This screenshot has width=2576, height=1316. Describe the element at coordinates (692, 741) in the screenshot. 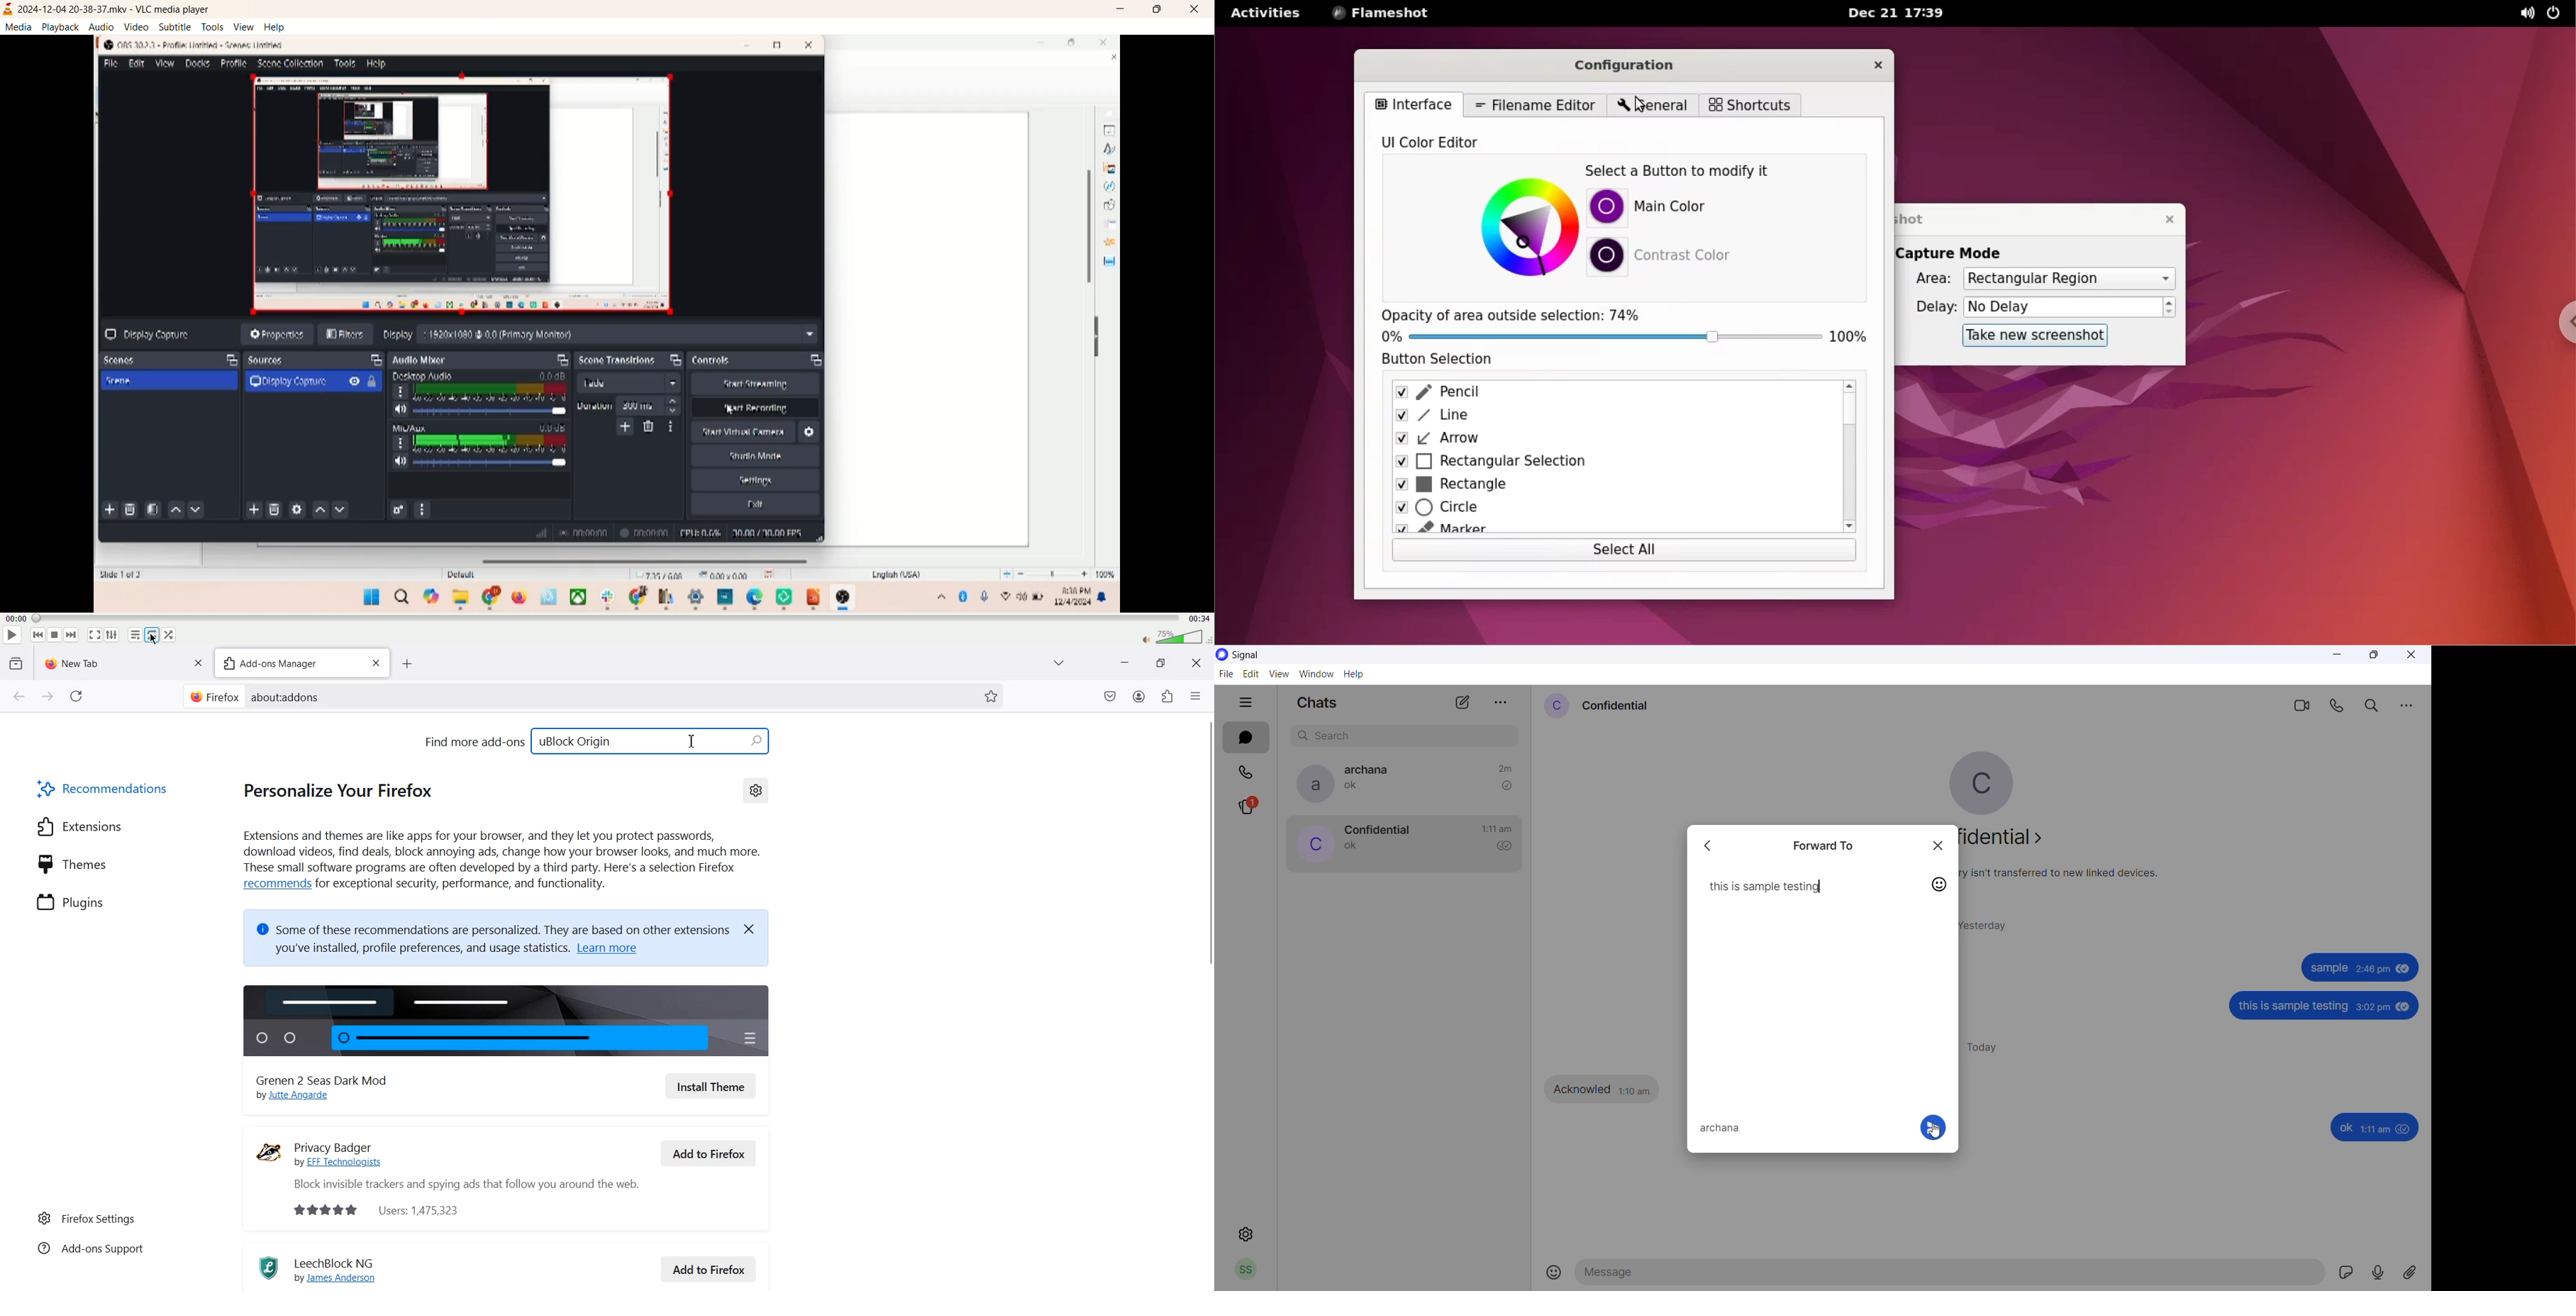

I see `Text Cursor` at that location.